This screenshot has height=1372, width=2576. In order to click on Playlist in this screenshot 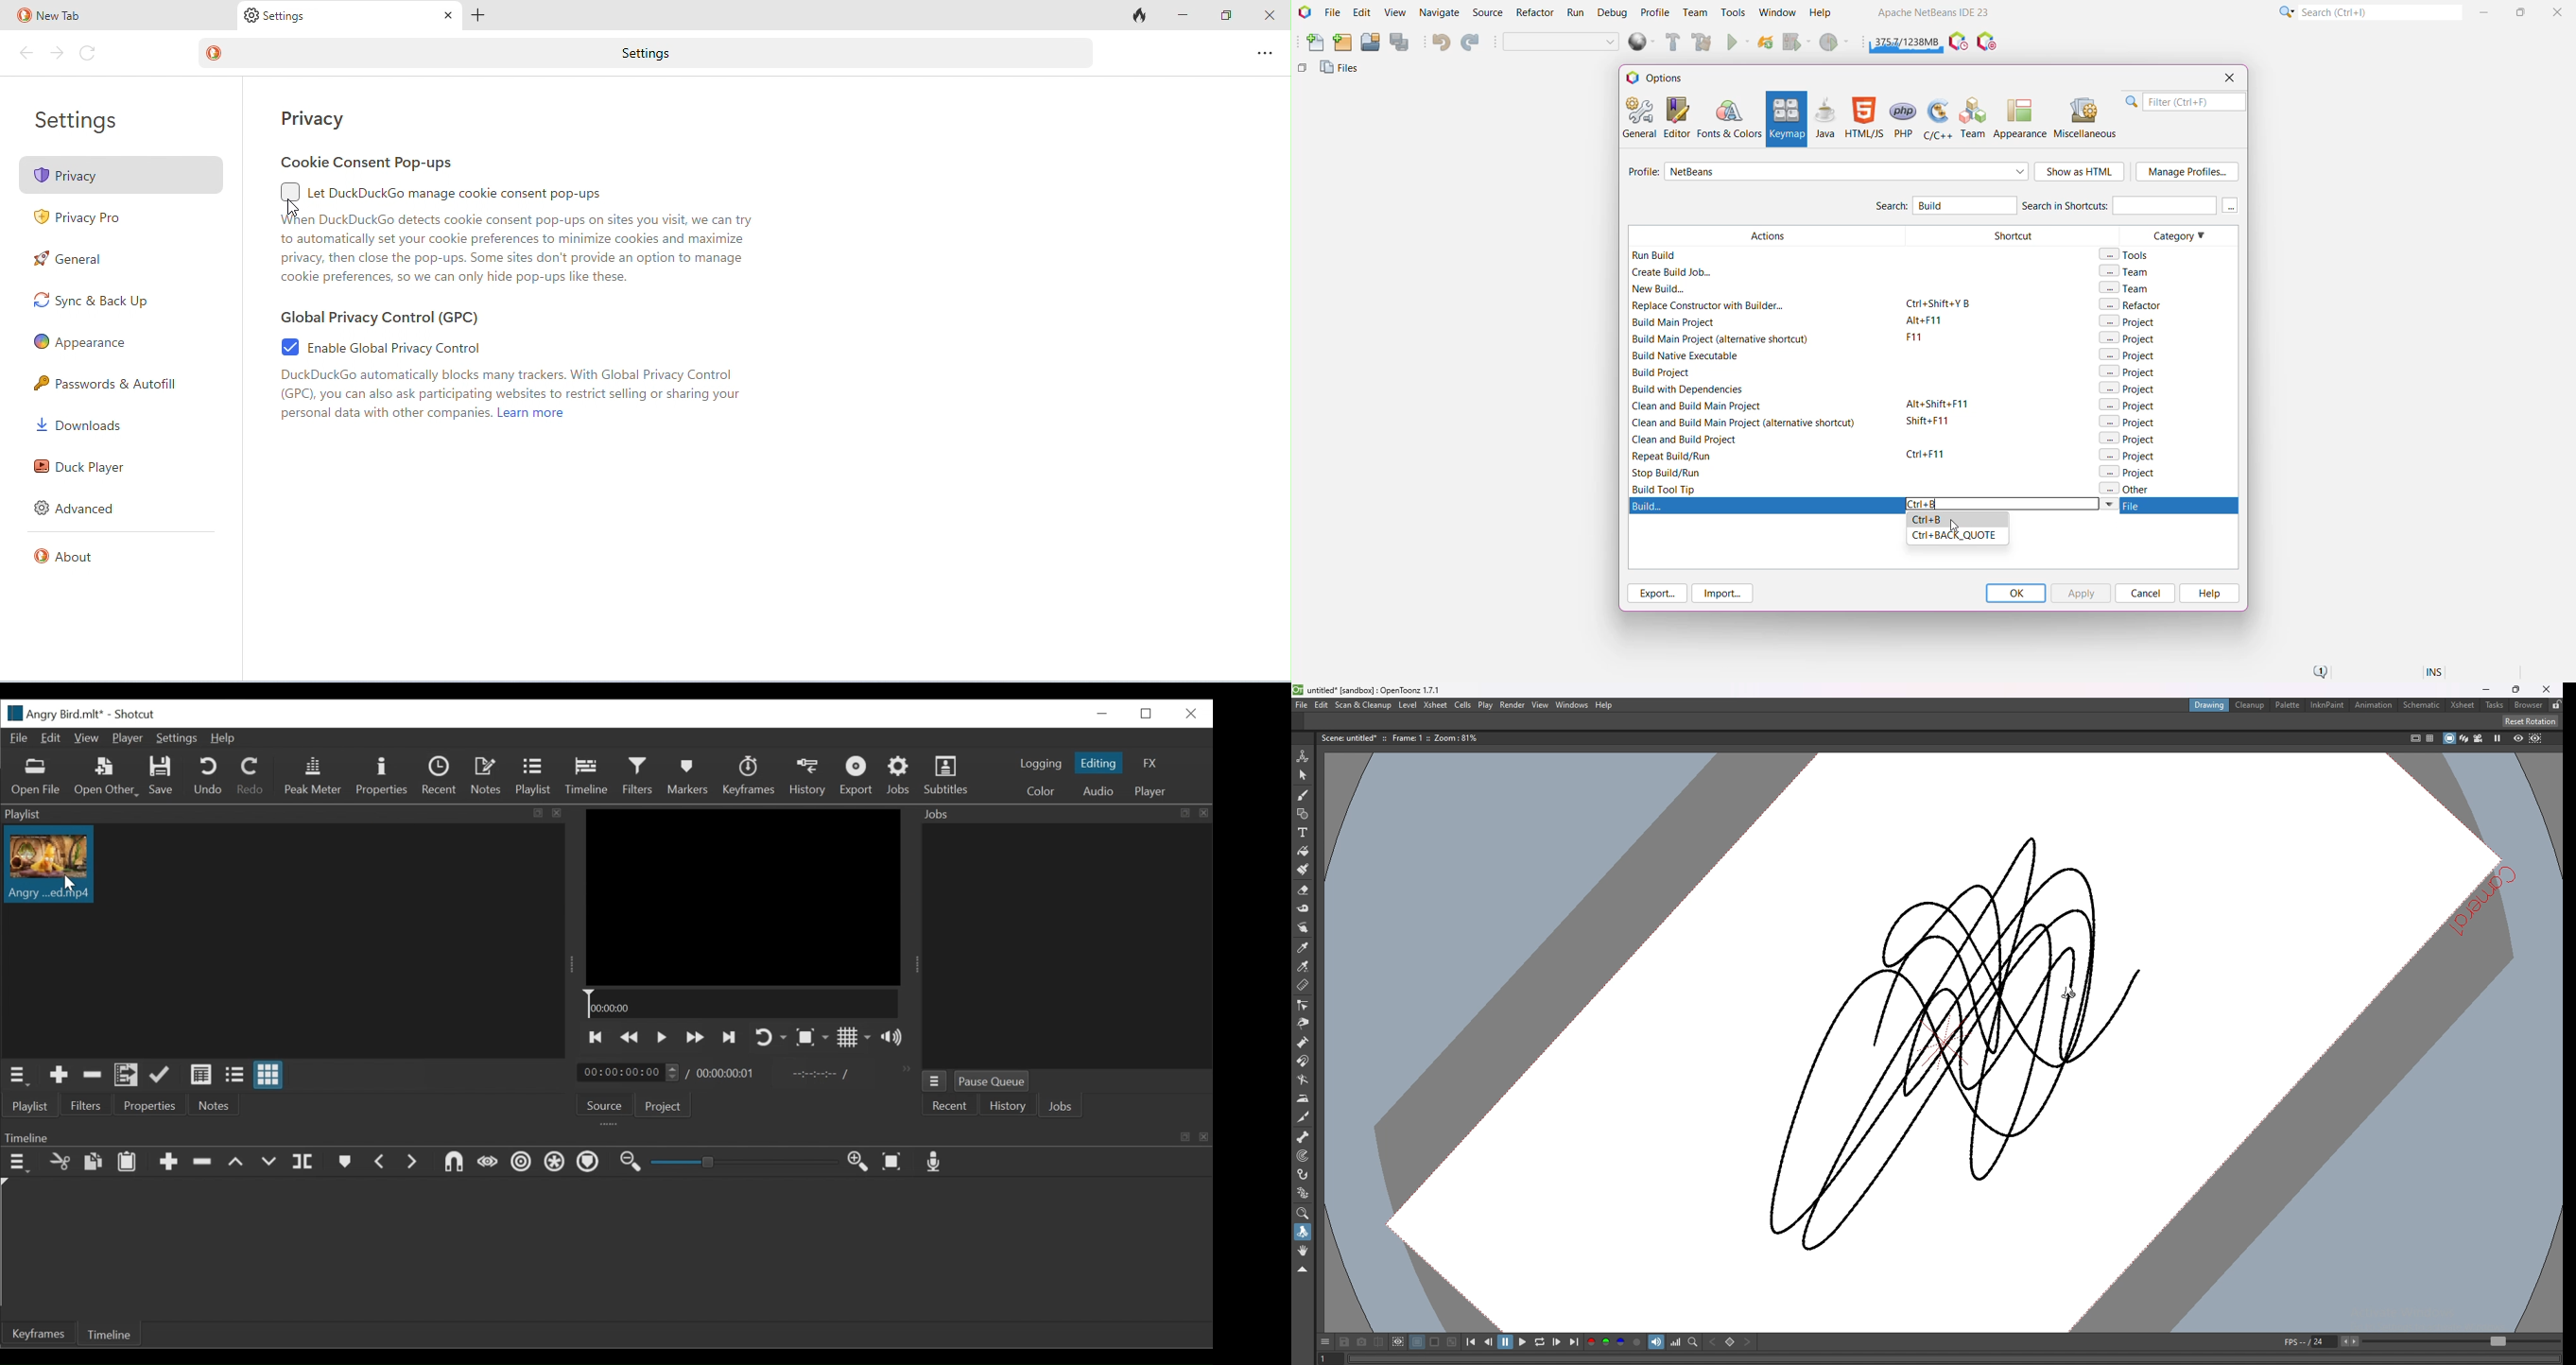, I will do `click(533, 775)`.